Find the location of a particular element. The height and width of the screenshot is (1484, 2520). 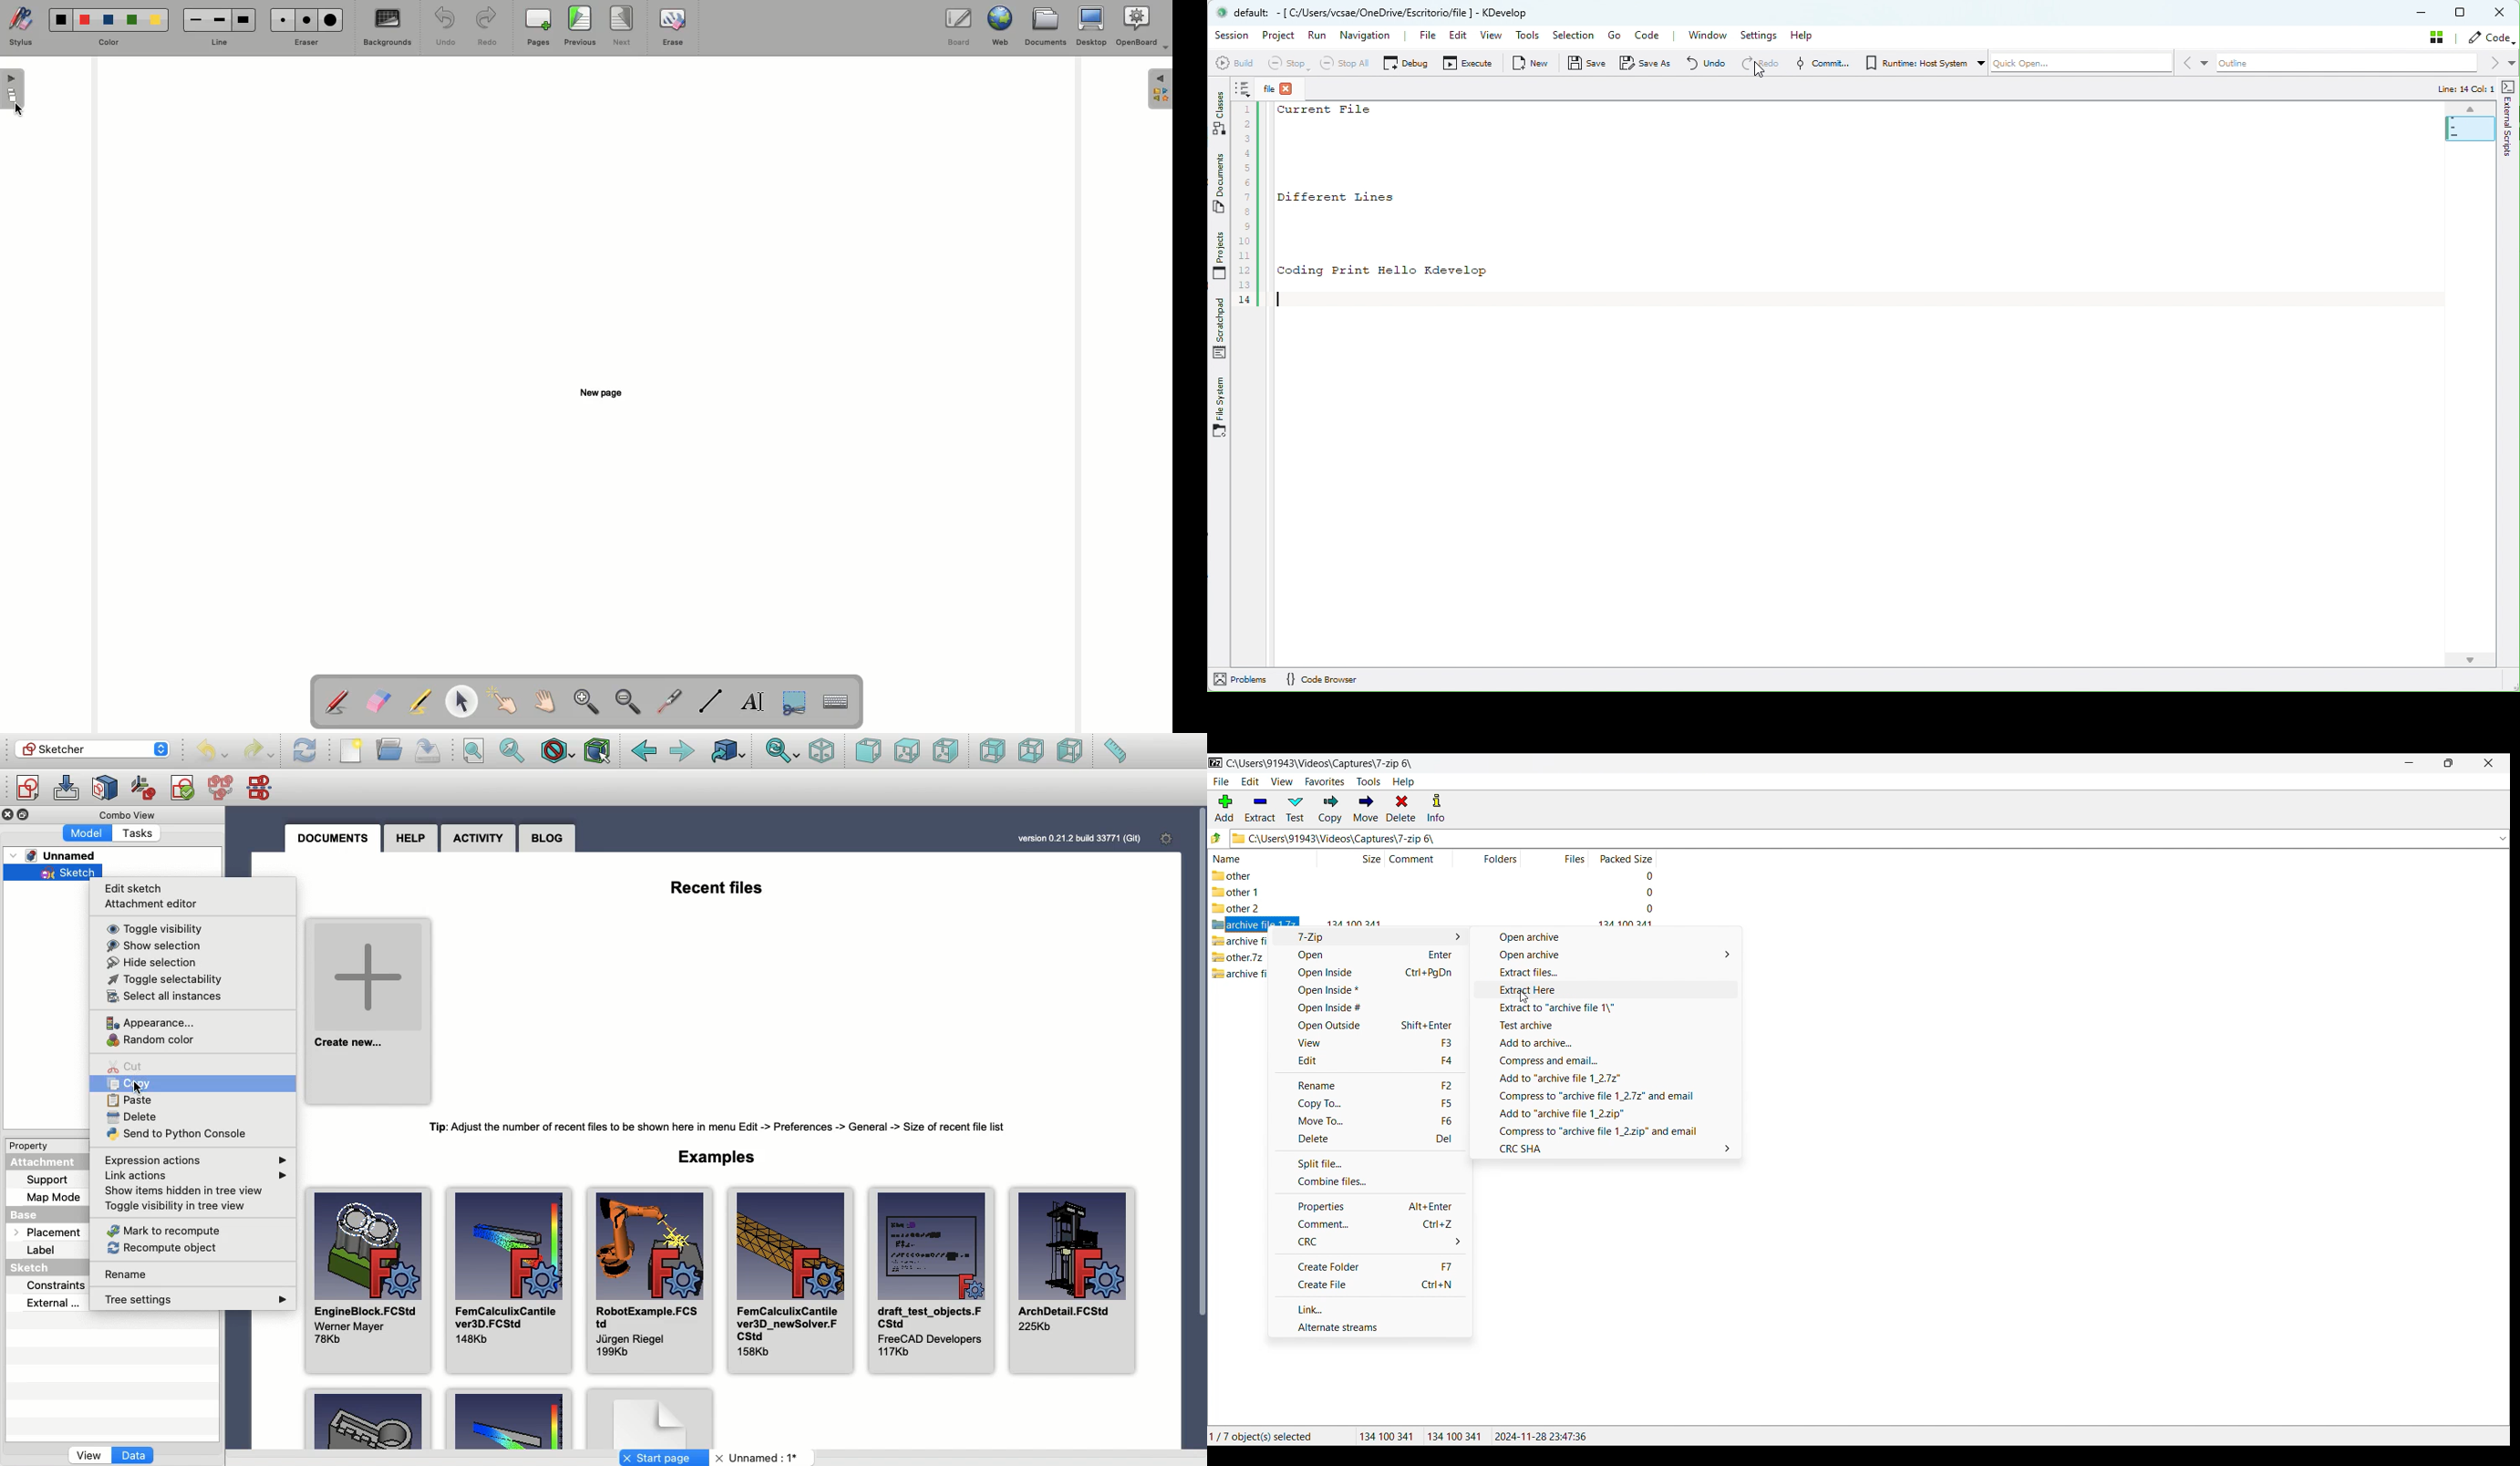

Forward is located at coordinates (684, 752).